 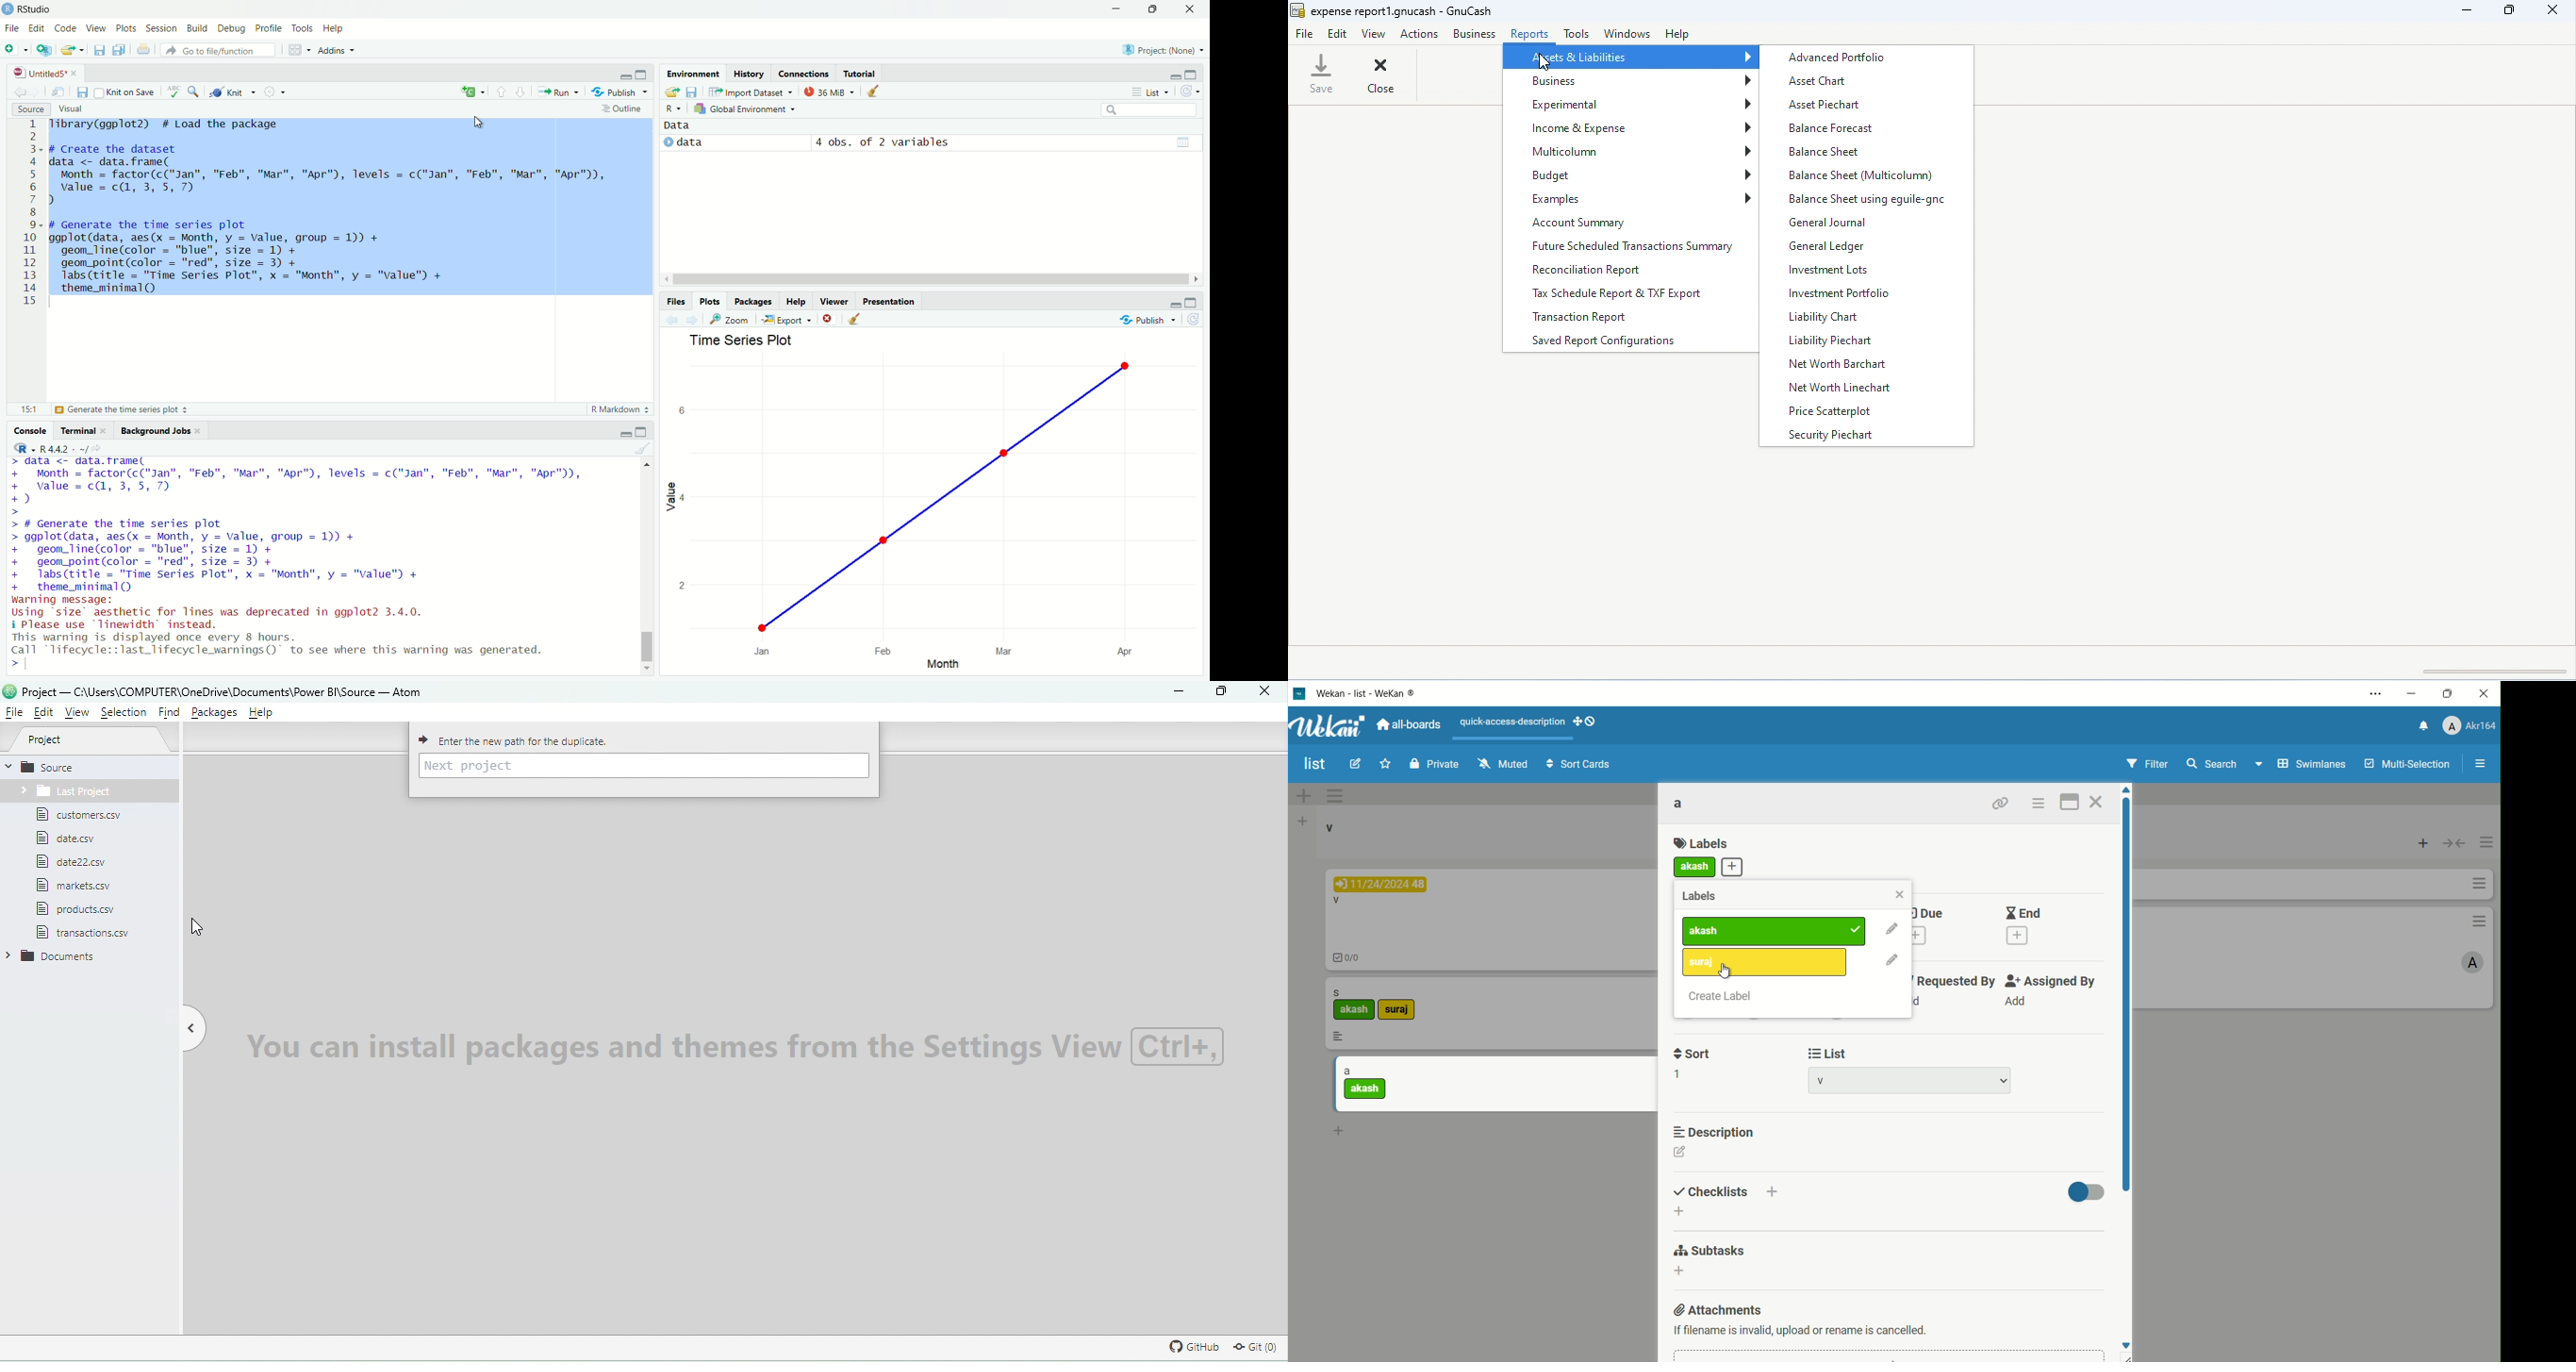 What do you see at coordinates (74, 886) in the screenshot?
I see `File` at bounding box center [74, 886].